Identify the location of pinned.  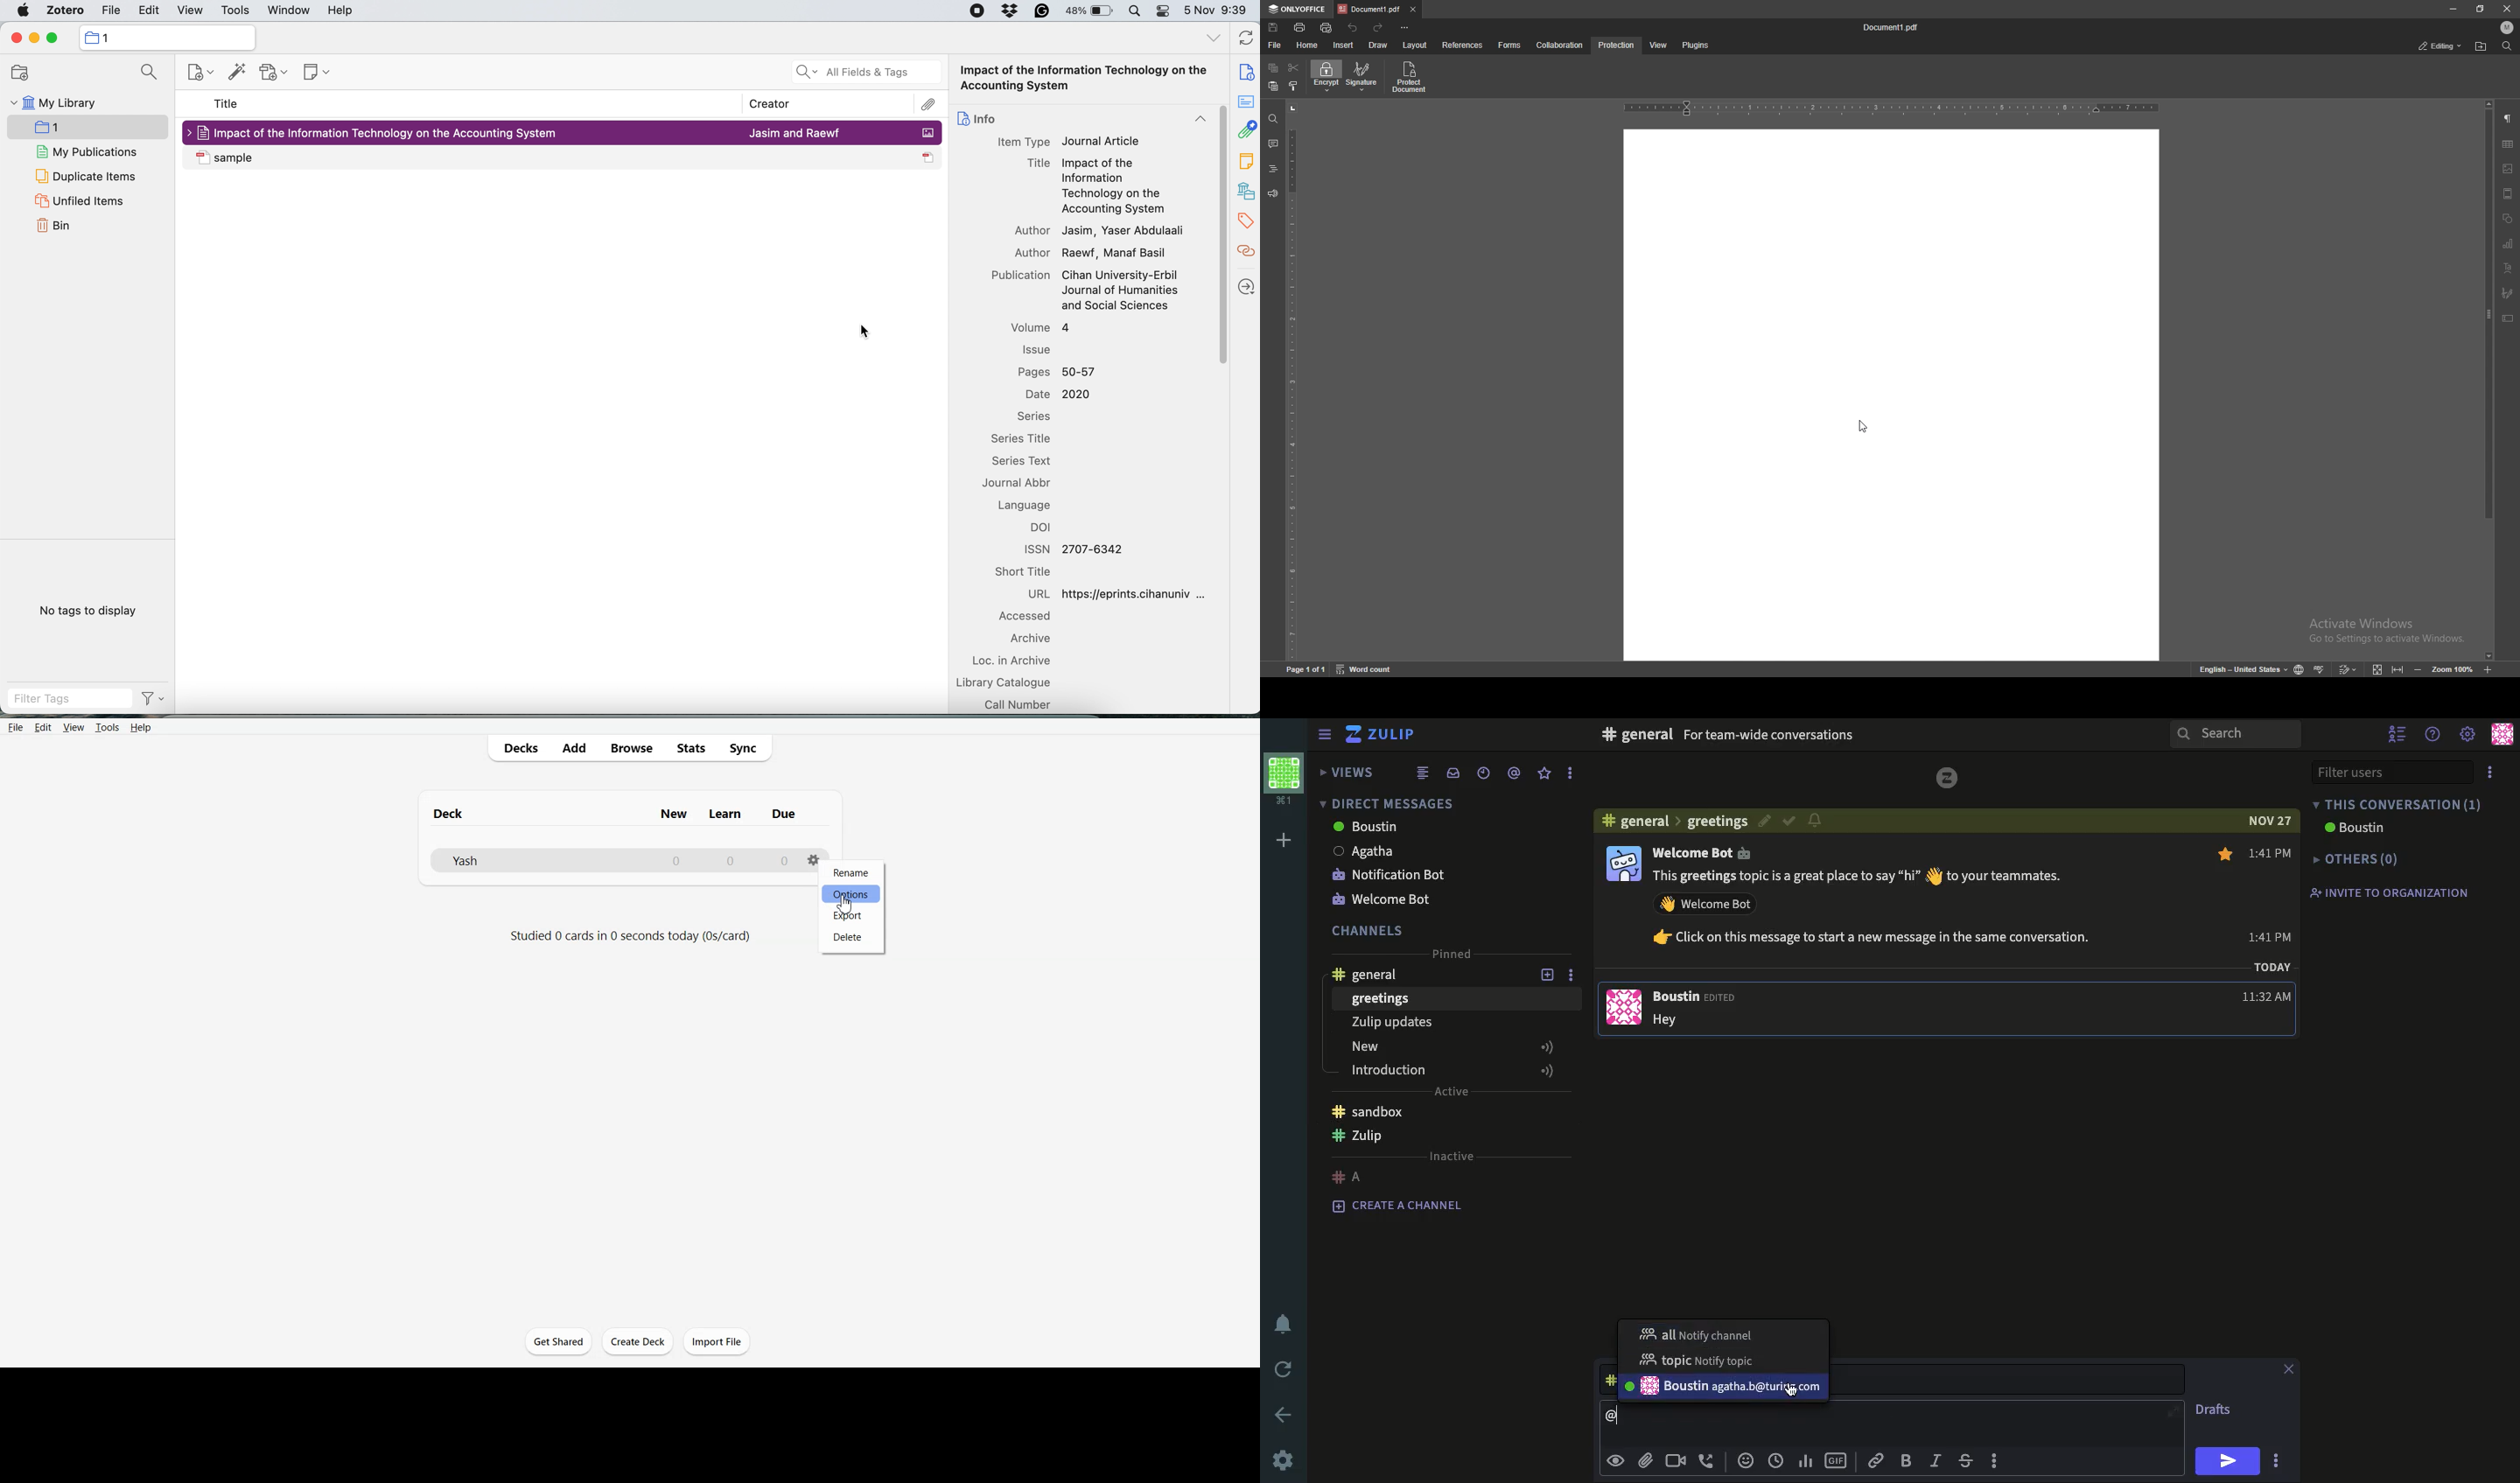
(1448, 953).